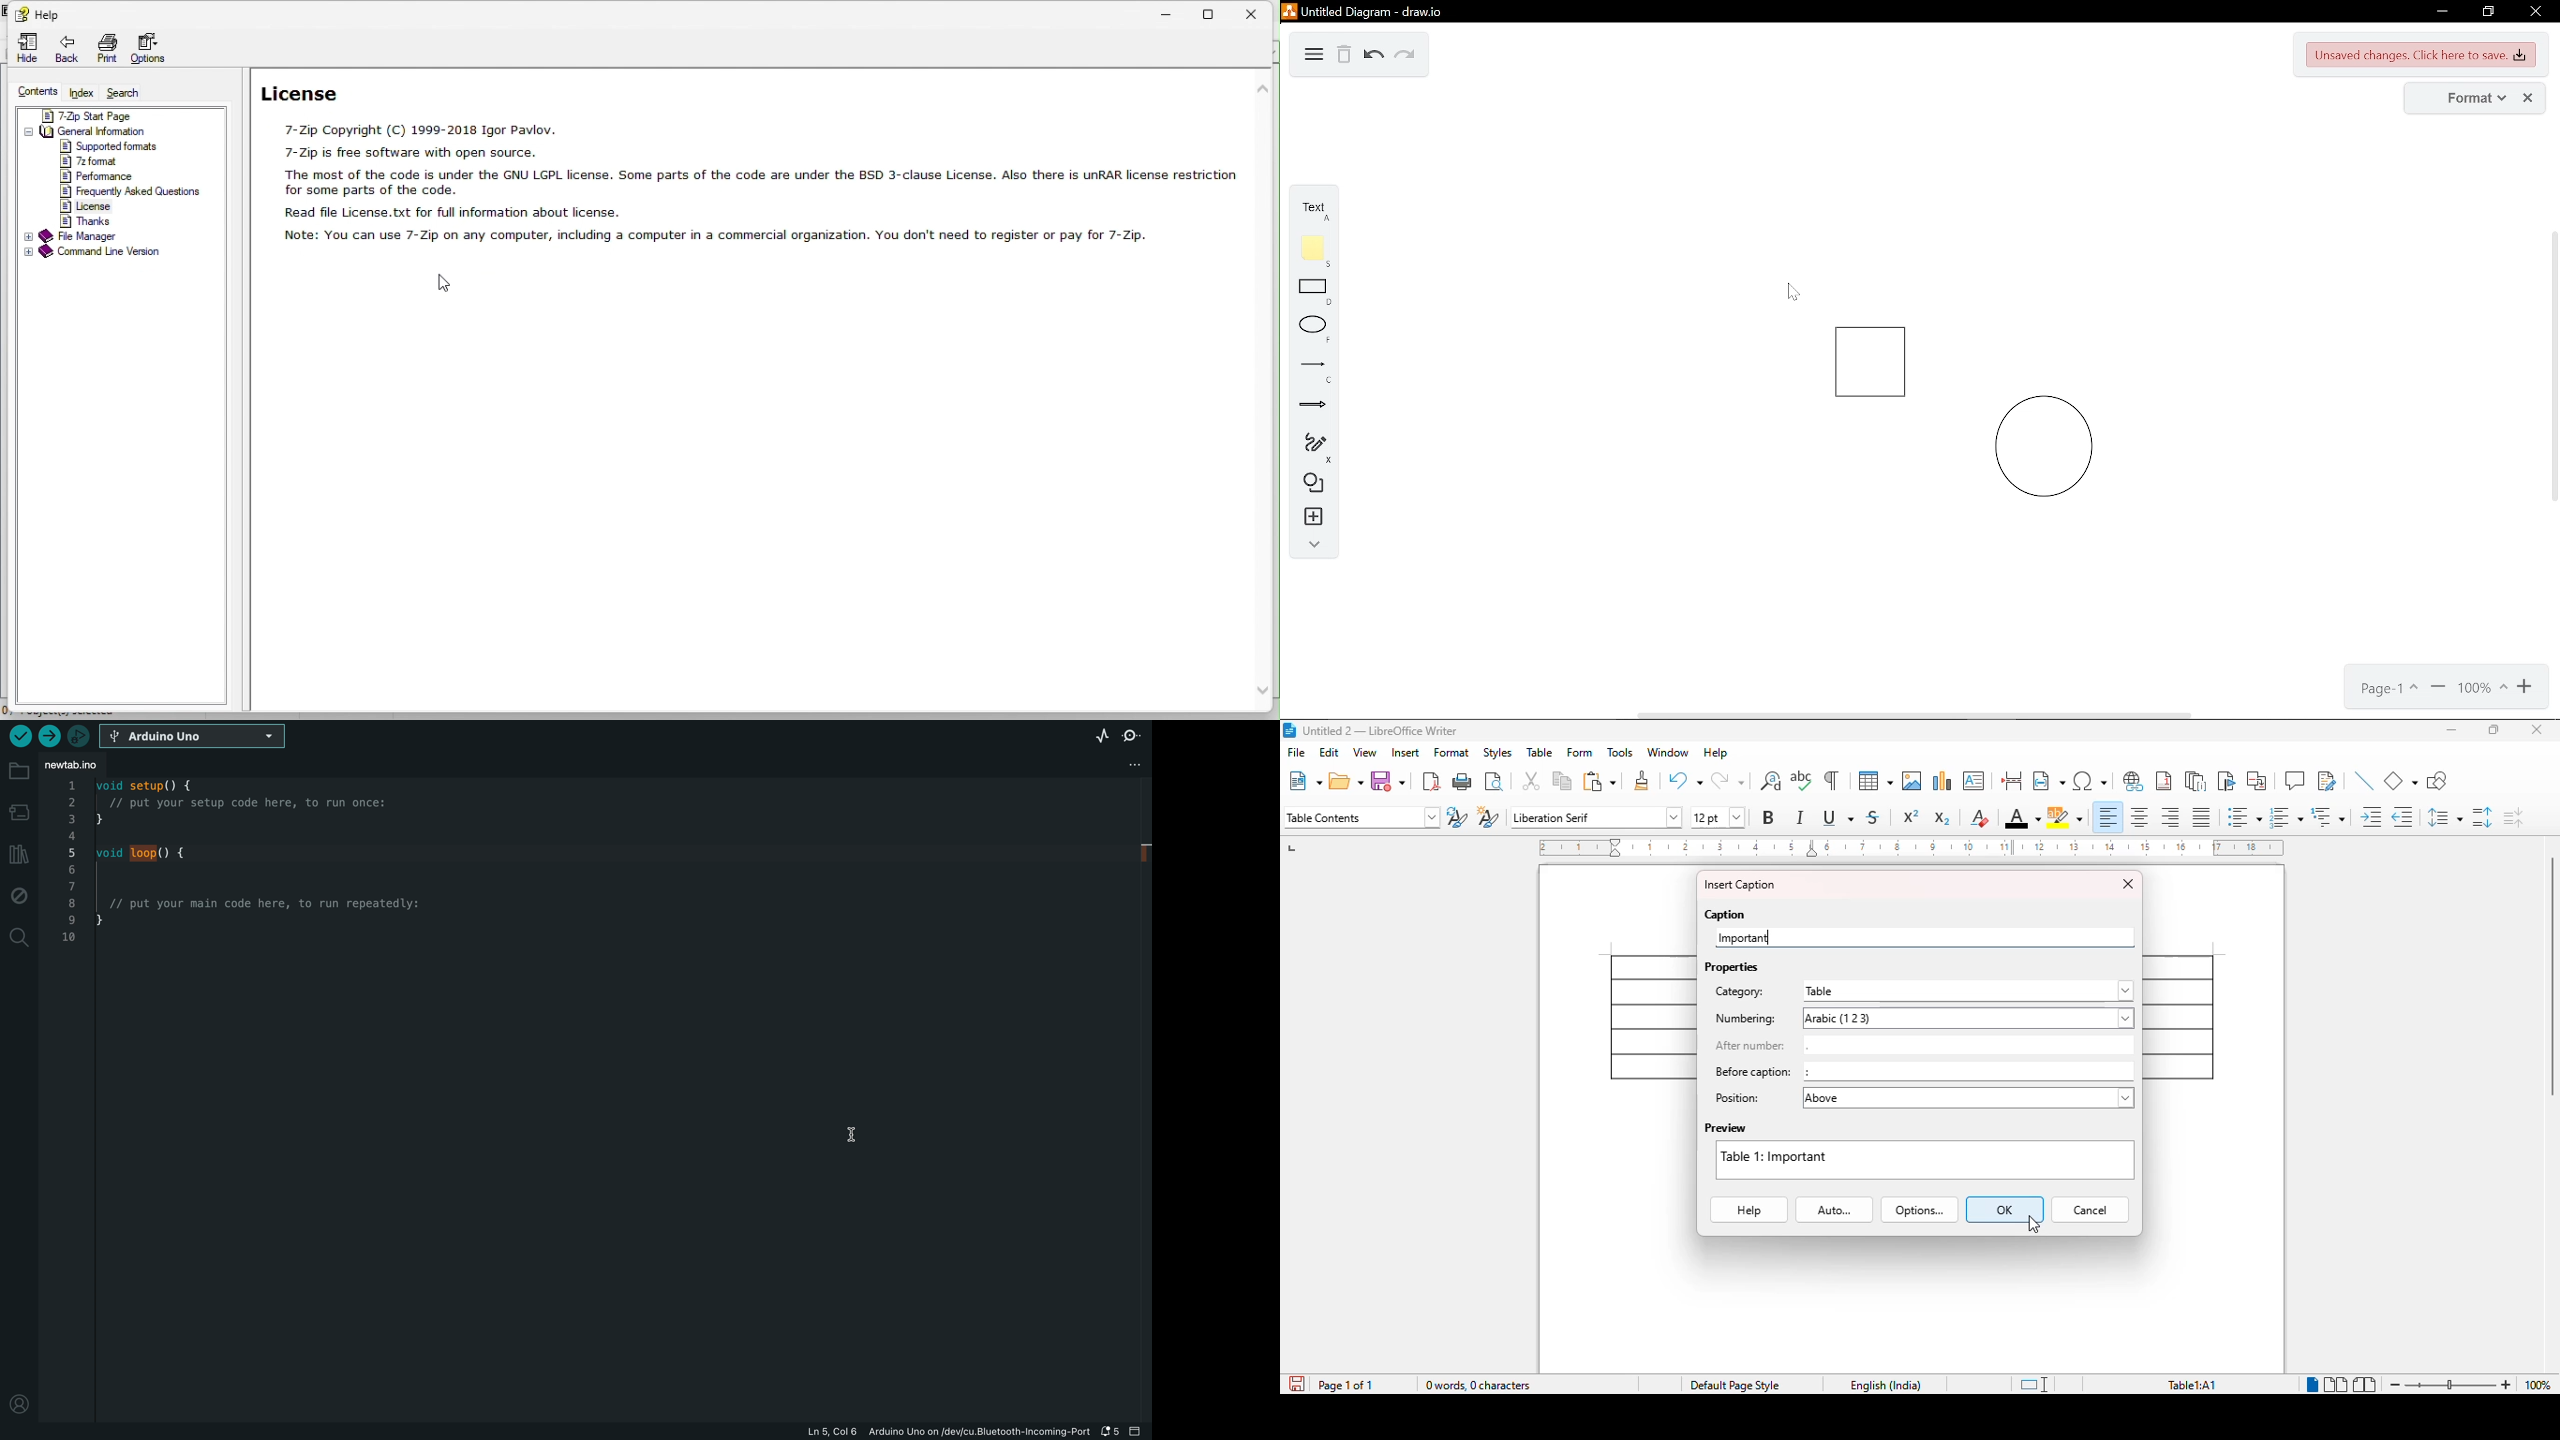  Describe the element at coordinates (2023, 817) in the screenshot. I see `font color` at that location.